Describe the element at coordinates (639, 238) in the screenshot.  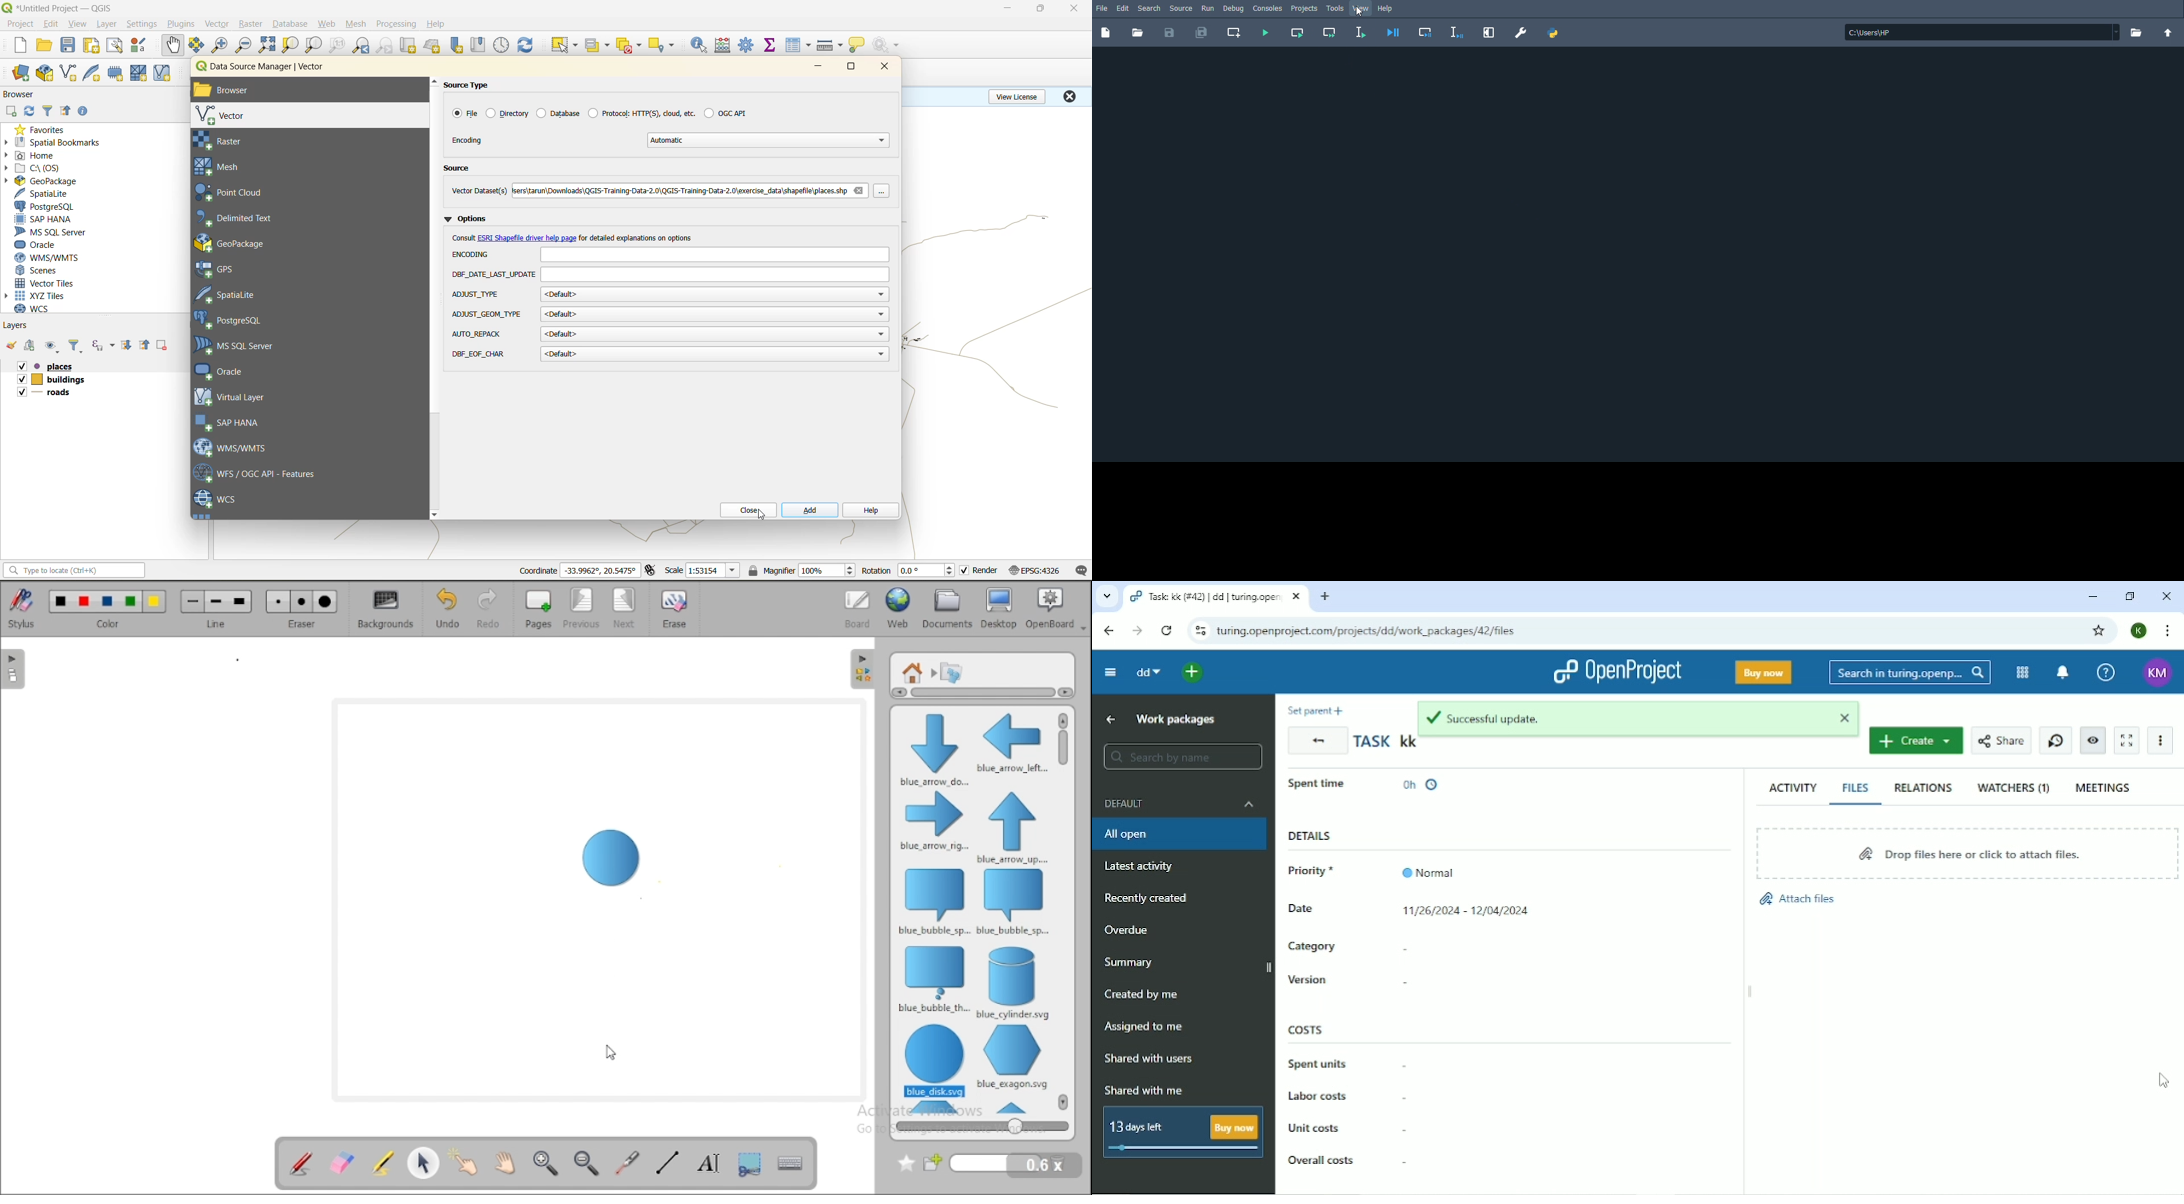
I see `help info` at that location.